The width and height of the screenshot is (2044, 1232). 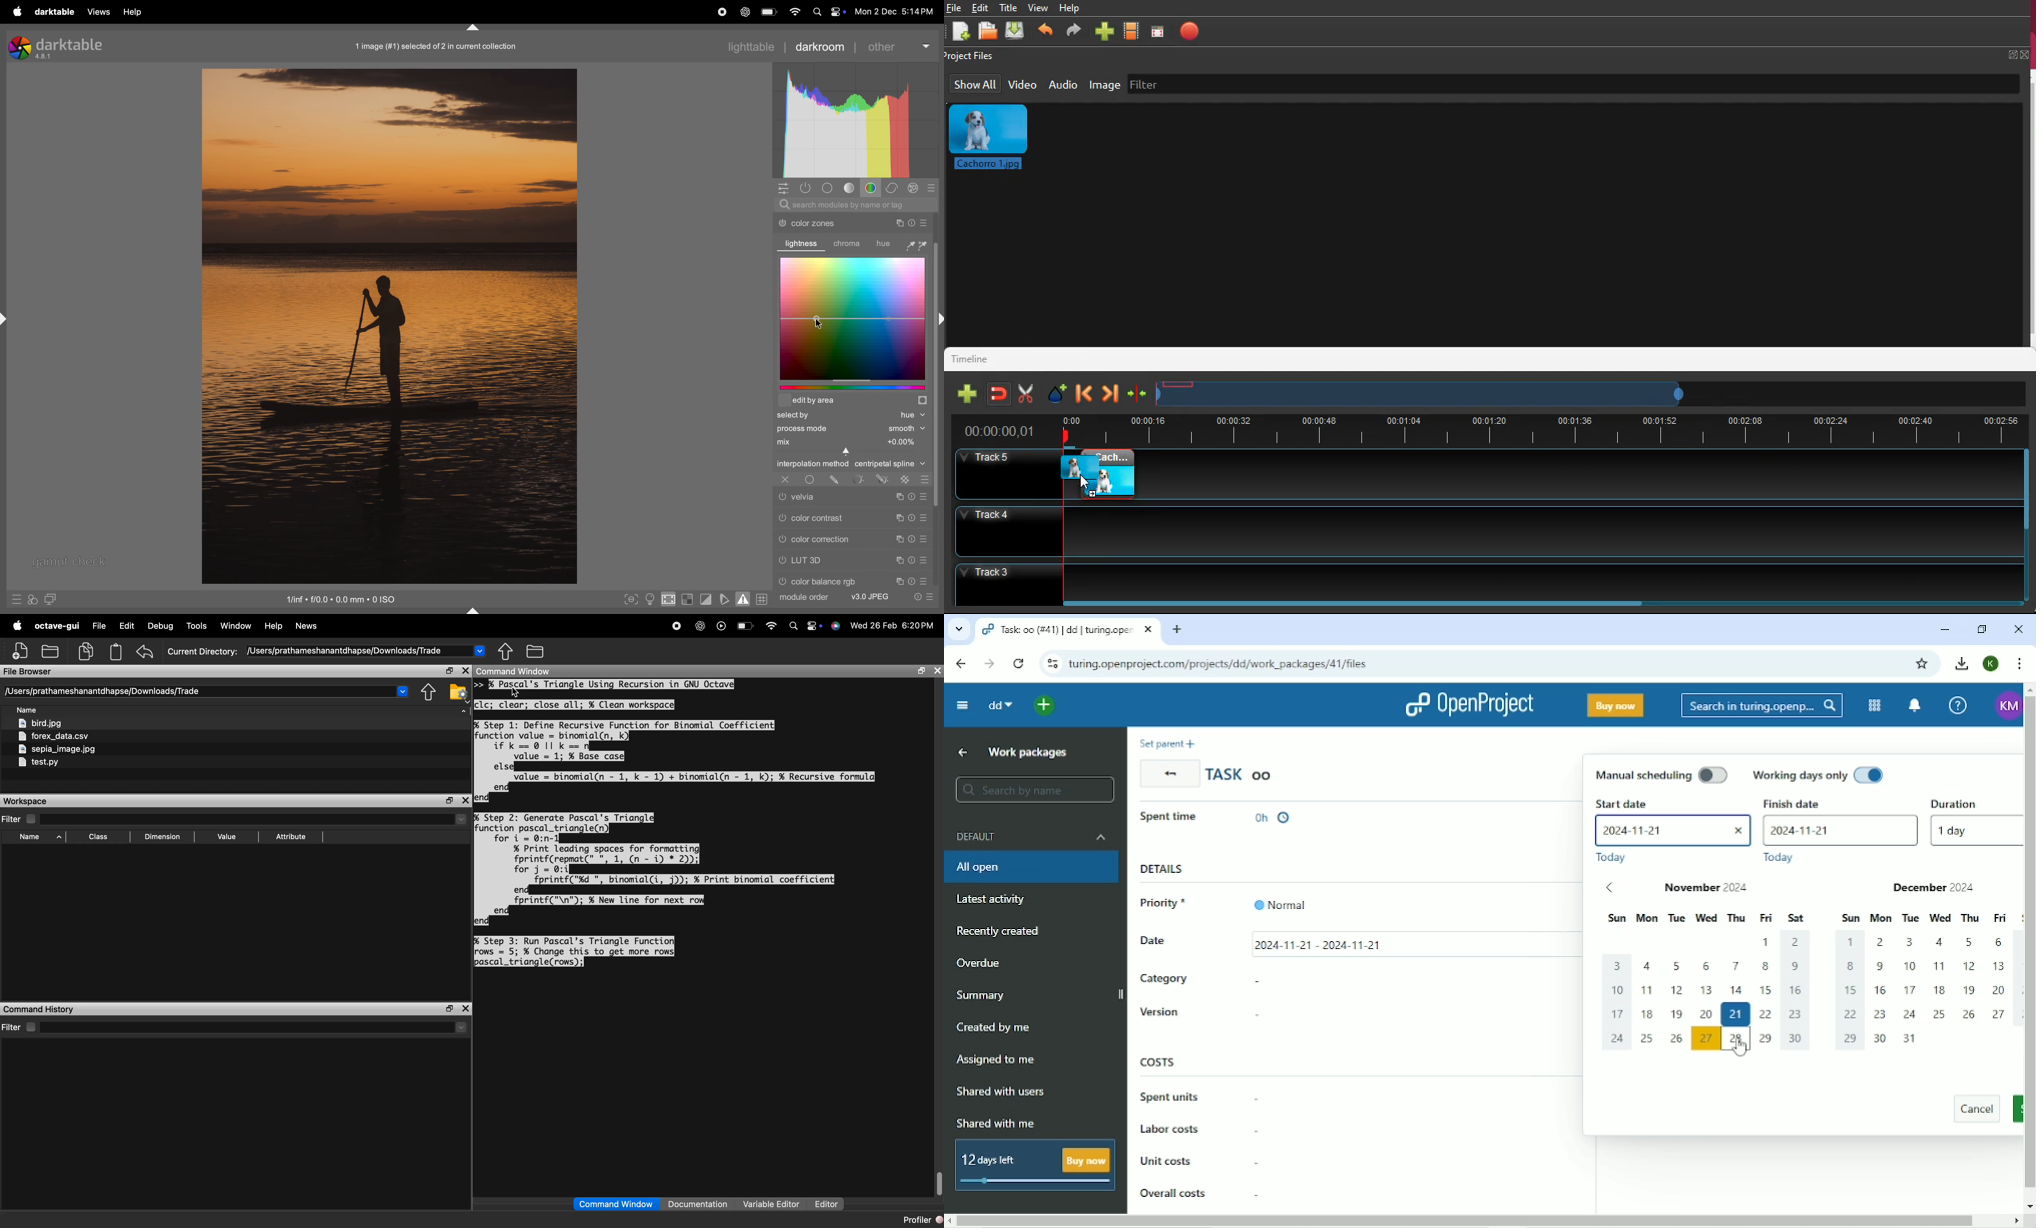 I want to click on Copy, so click(x=899, y=496).